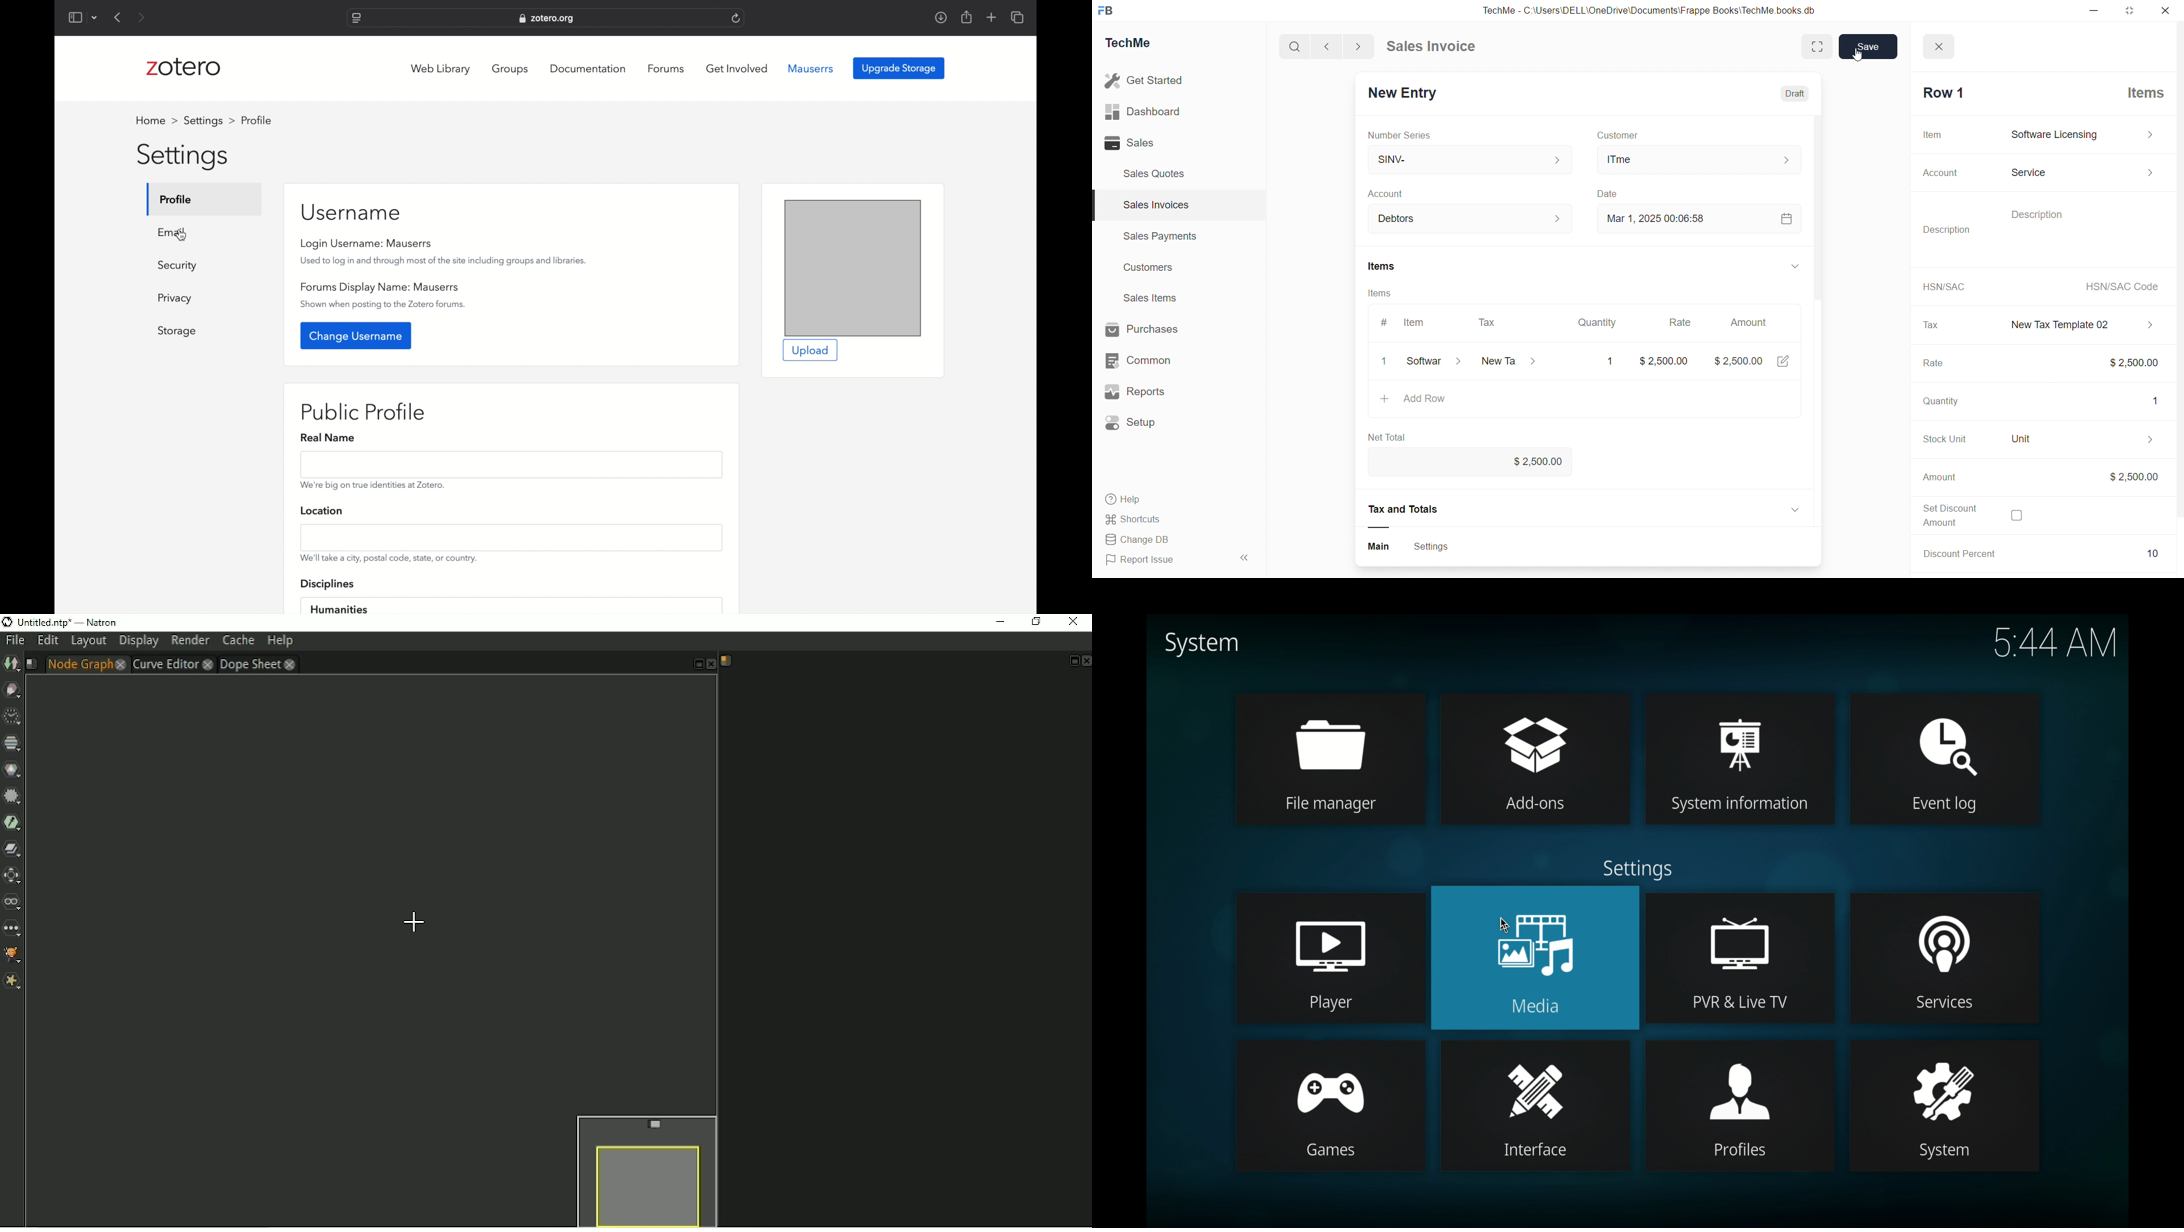 This screenshot has width=2184, height=1232. What do you see at coordinates (1152, 329) in the screenshot?
I see `Purchases` at bounding box center [1152, 329].